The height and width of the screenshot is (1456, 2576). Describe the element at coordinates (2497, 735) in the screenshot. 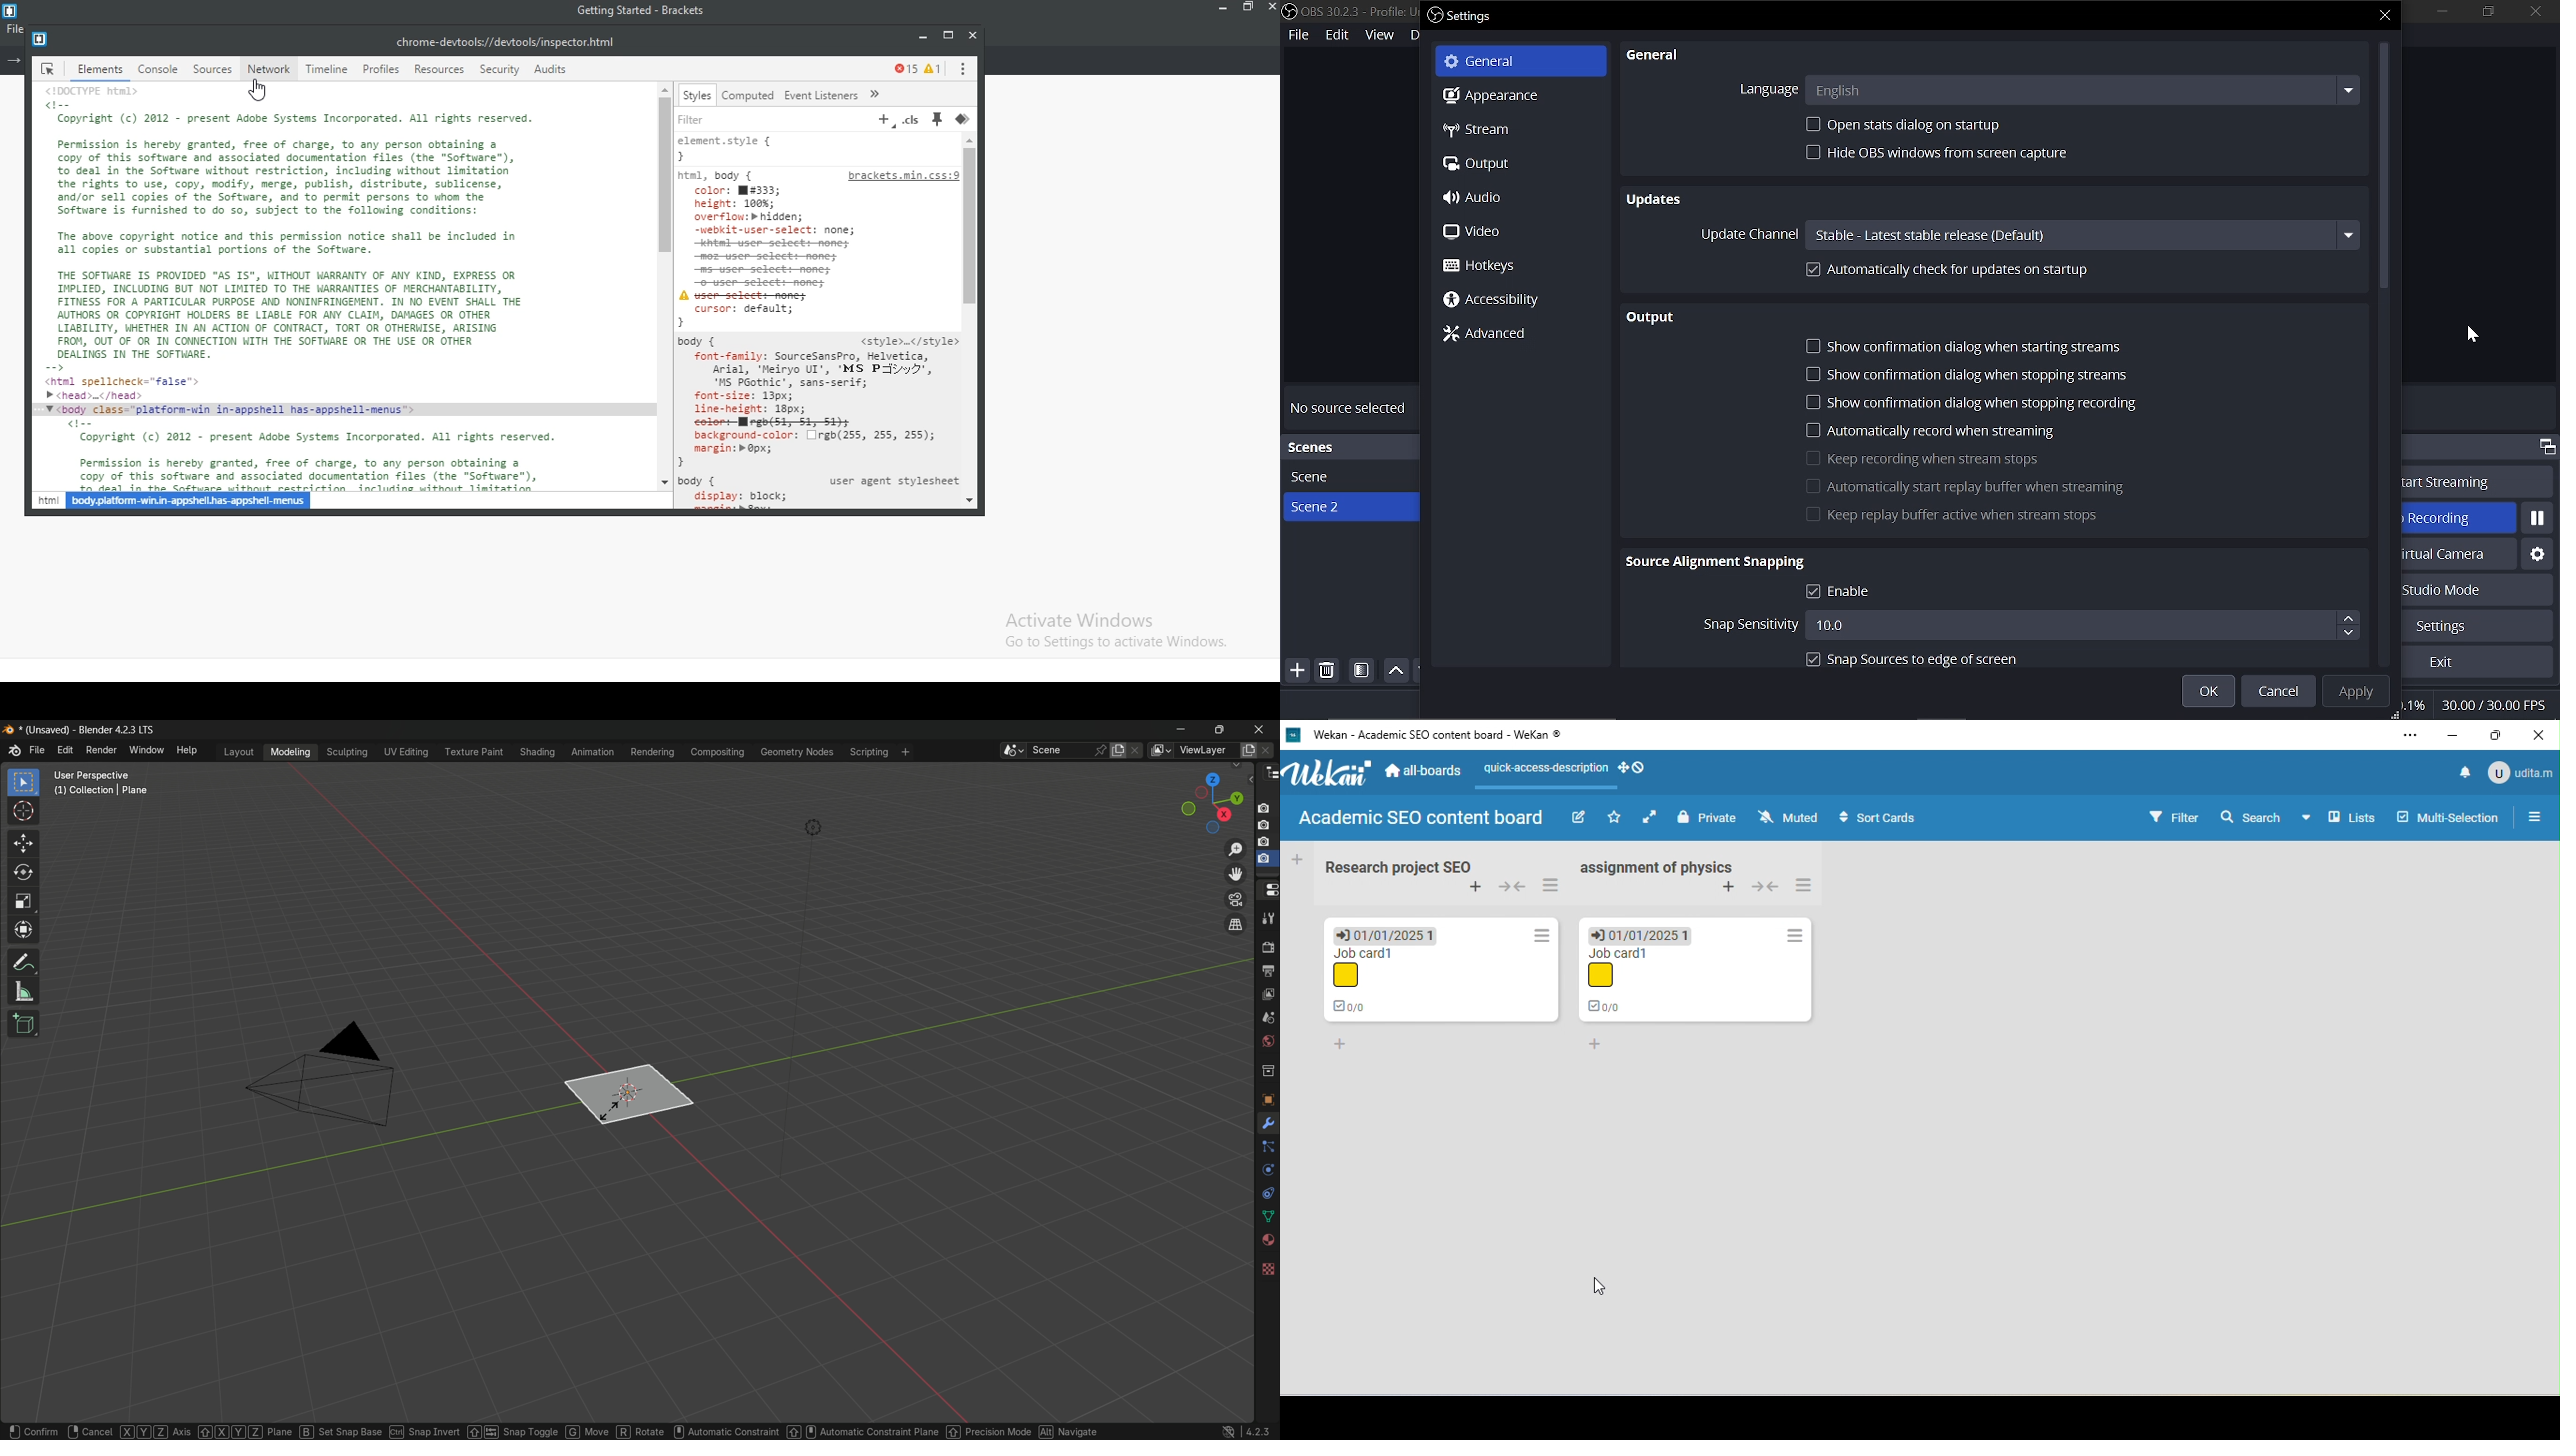

I see `maximize` at that location.